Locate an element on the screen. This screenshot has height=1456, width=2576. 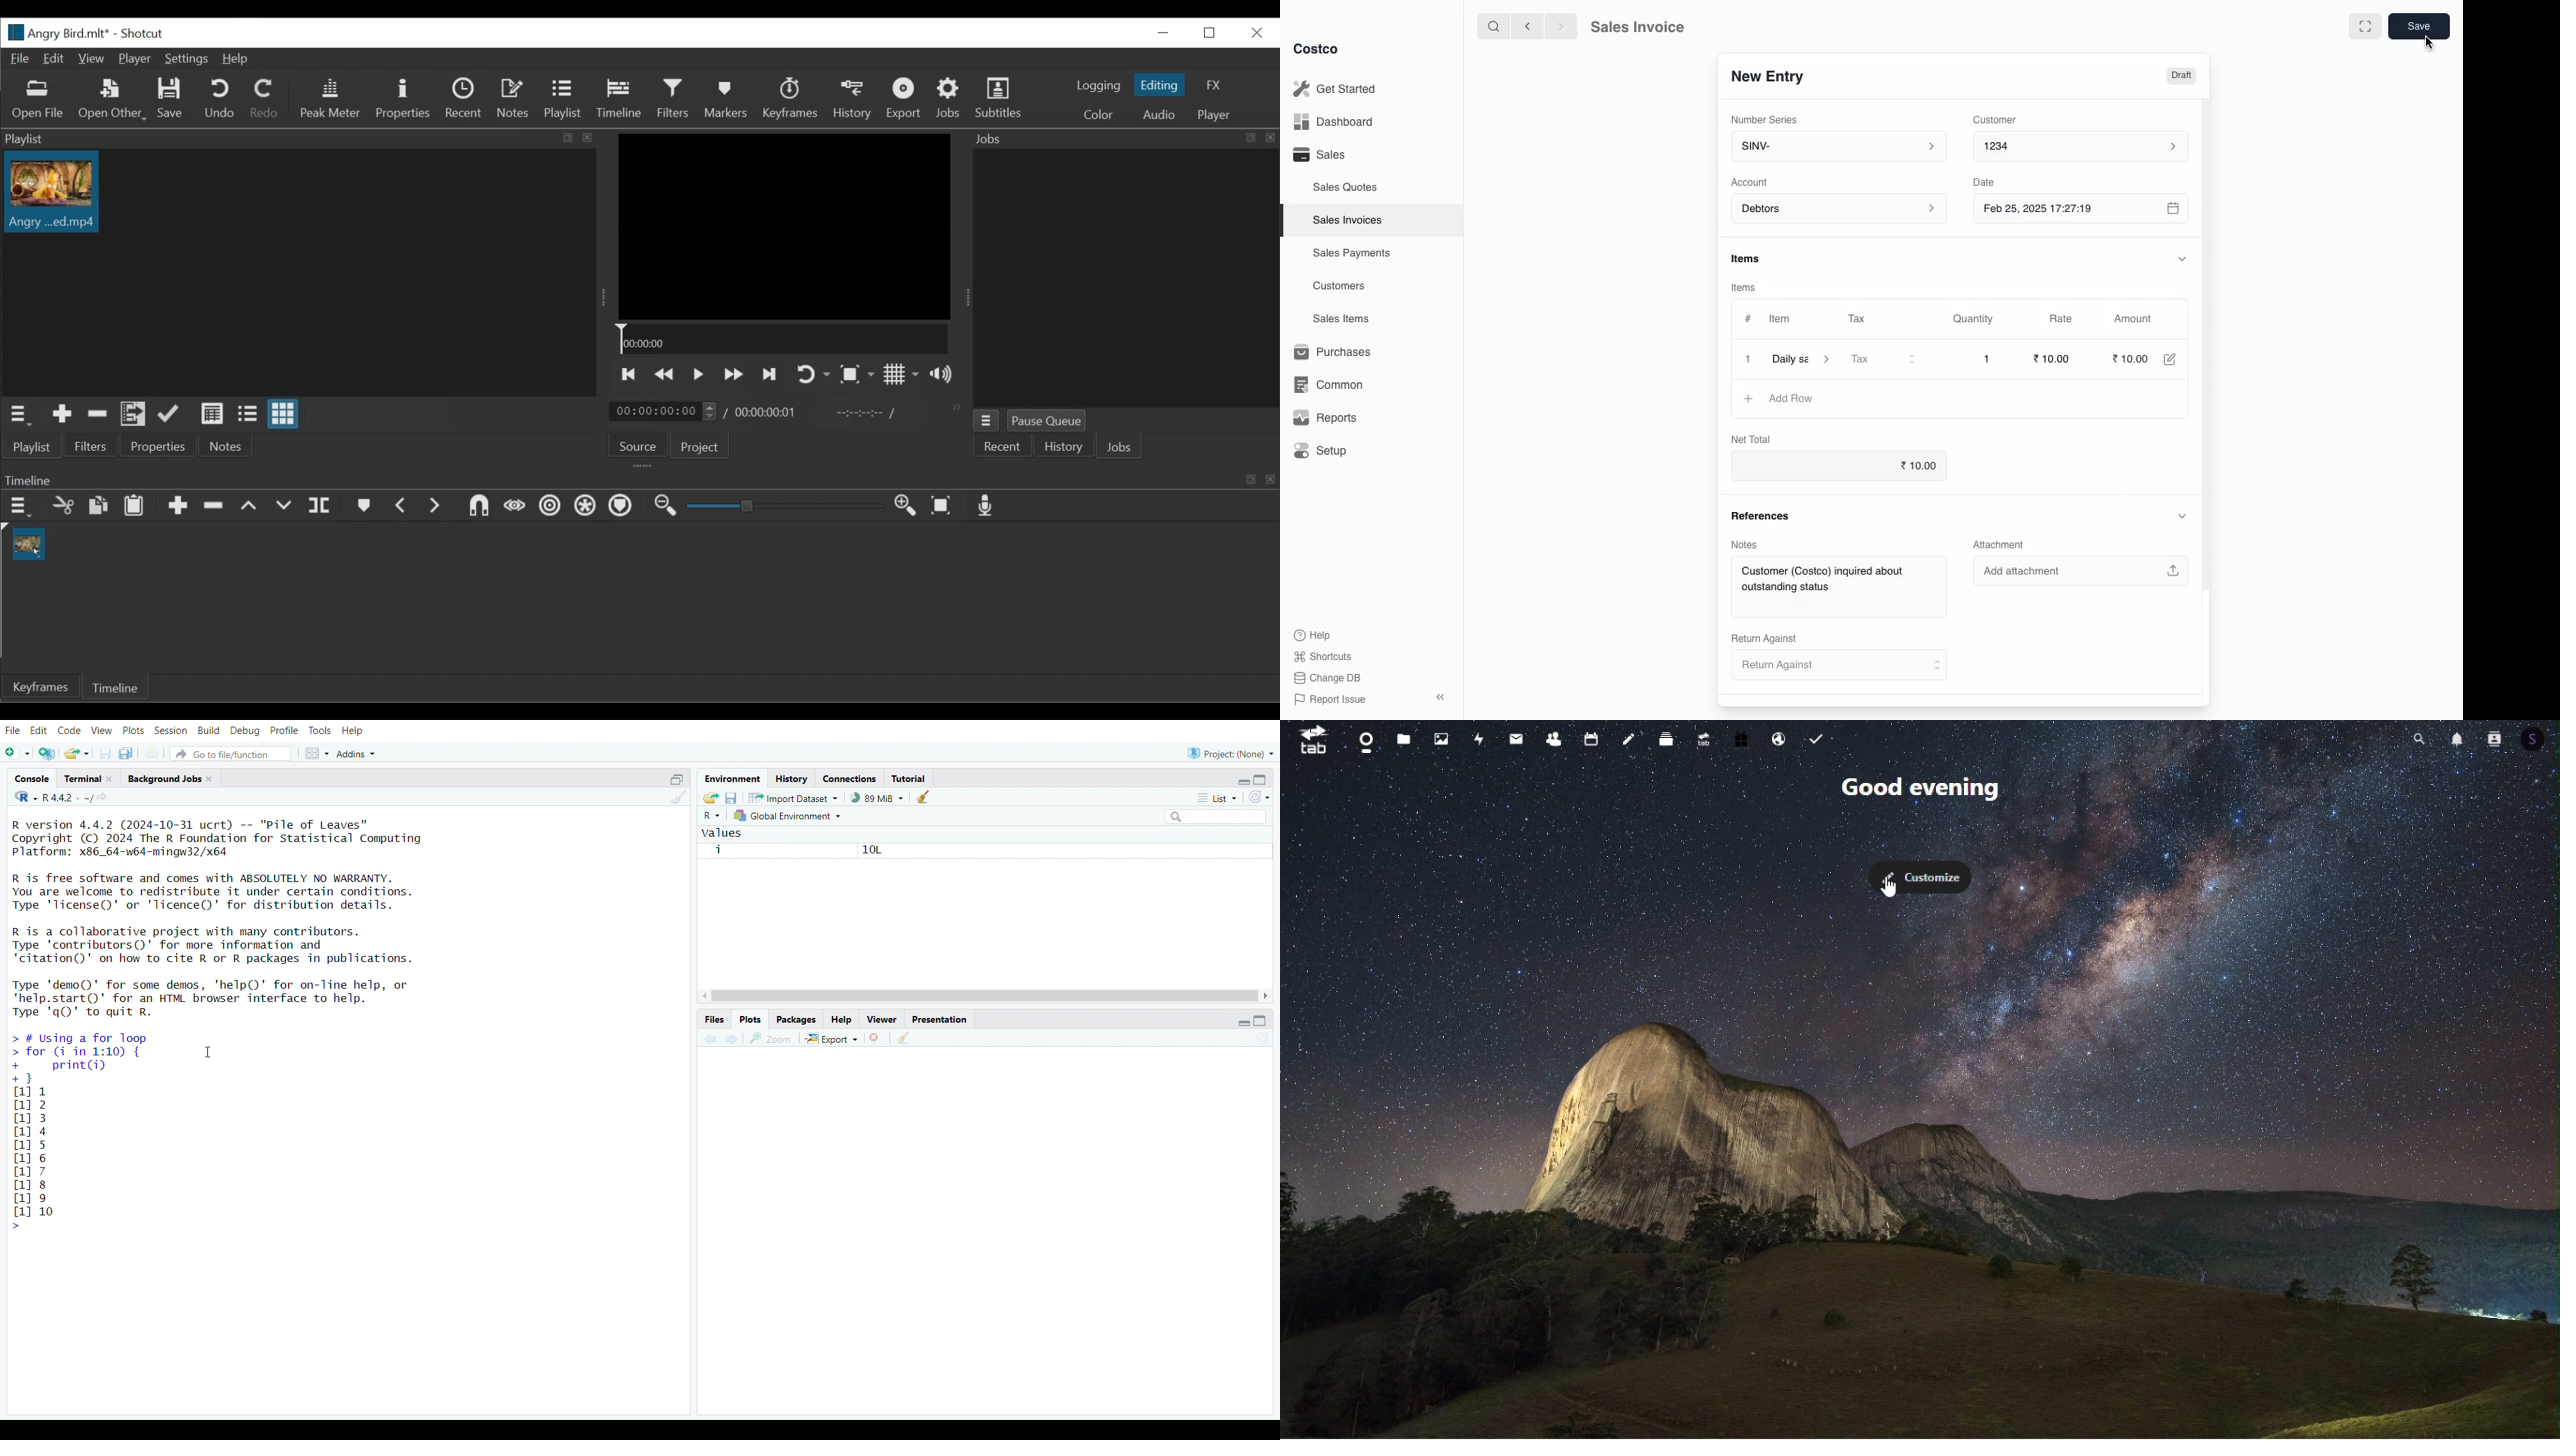
Rate is located at coordinates (2072, 318).